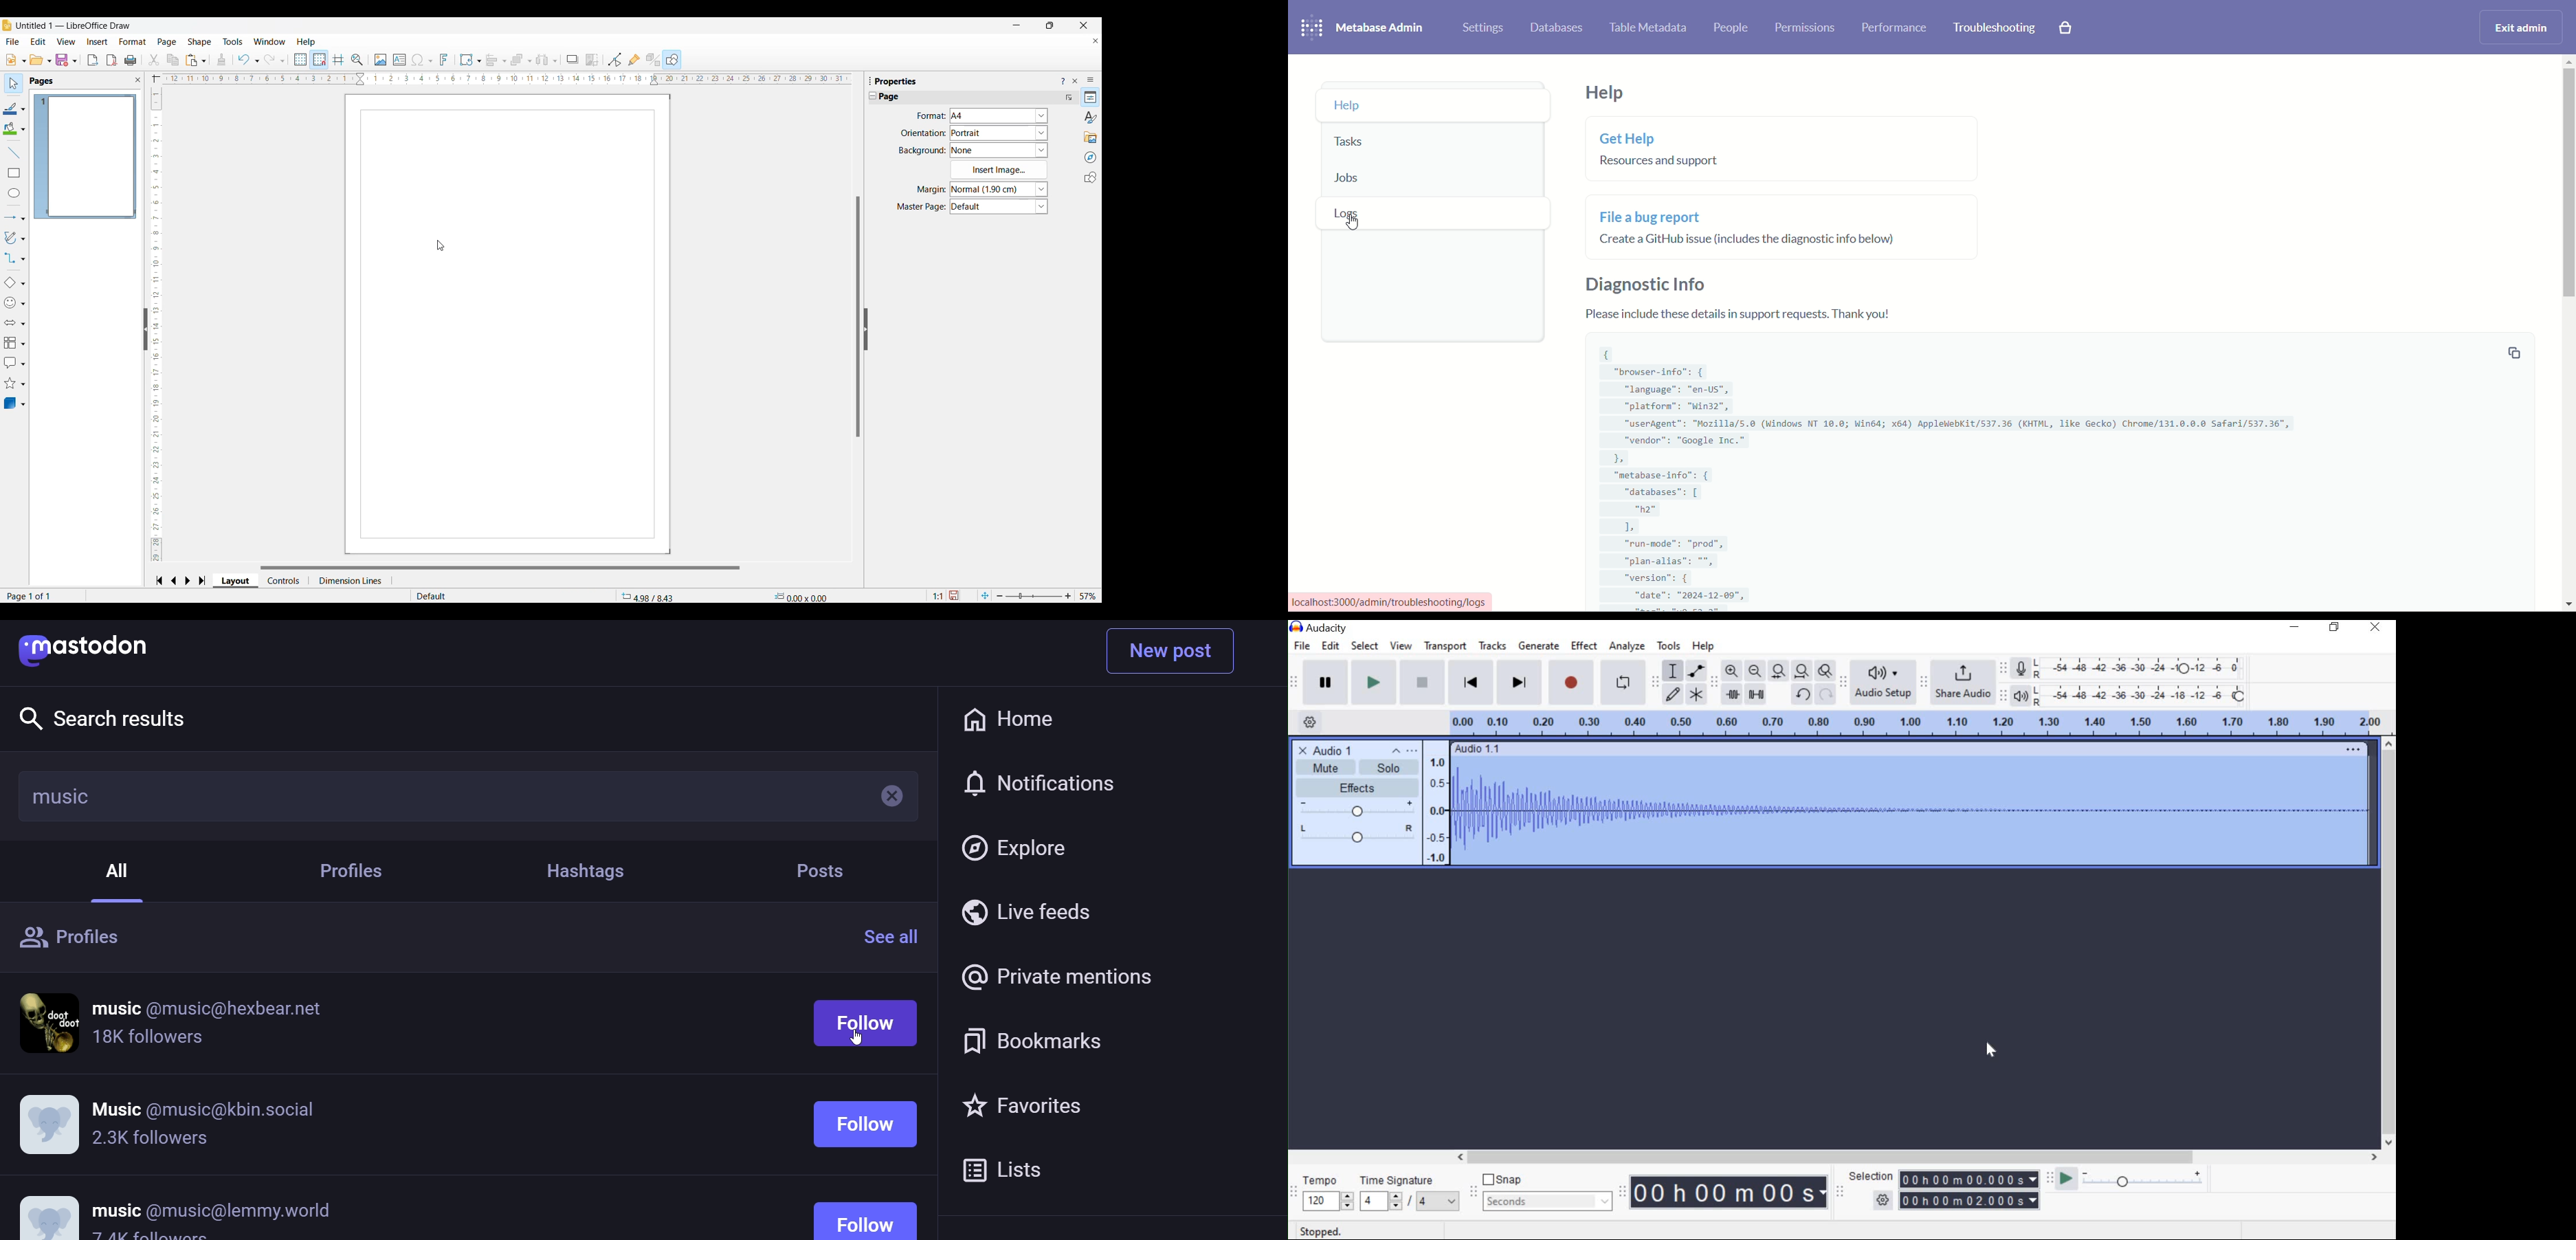  I want to click on Page zoom slider, so click(1034, 596).